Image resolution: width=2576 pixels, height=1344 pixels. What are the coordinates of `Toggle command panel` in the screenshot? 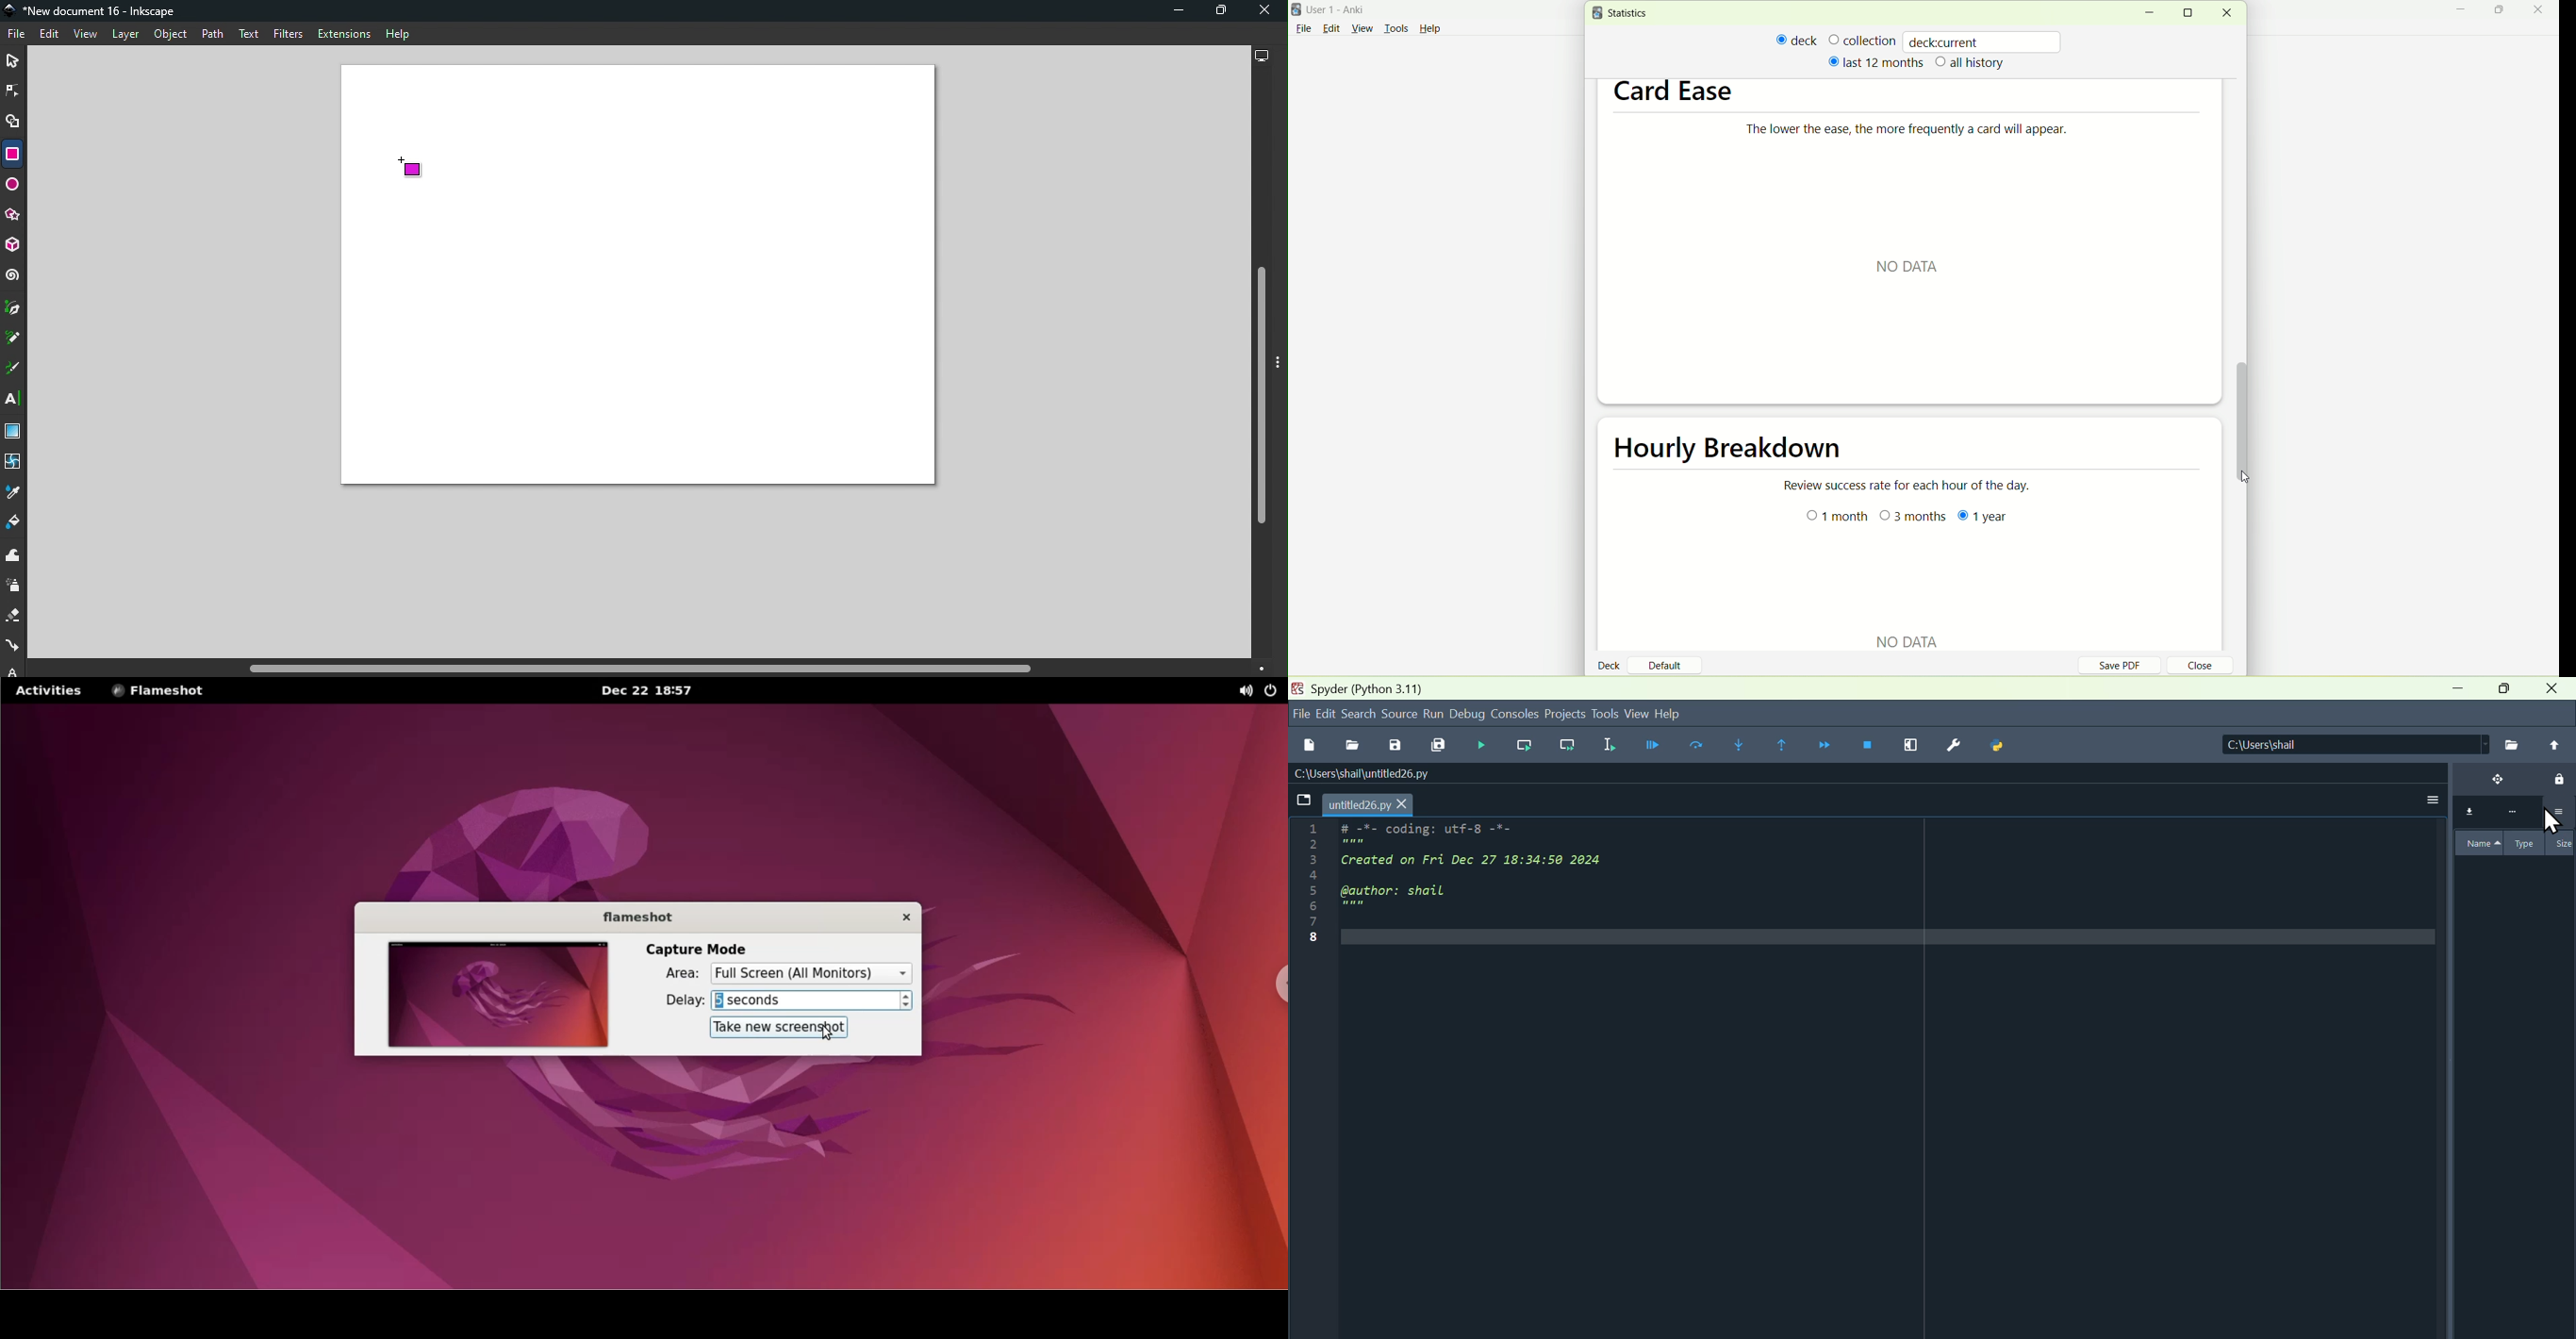 It's located at (1280, 364).